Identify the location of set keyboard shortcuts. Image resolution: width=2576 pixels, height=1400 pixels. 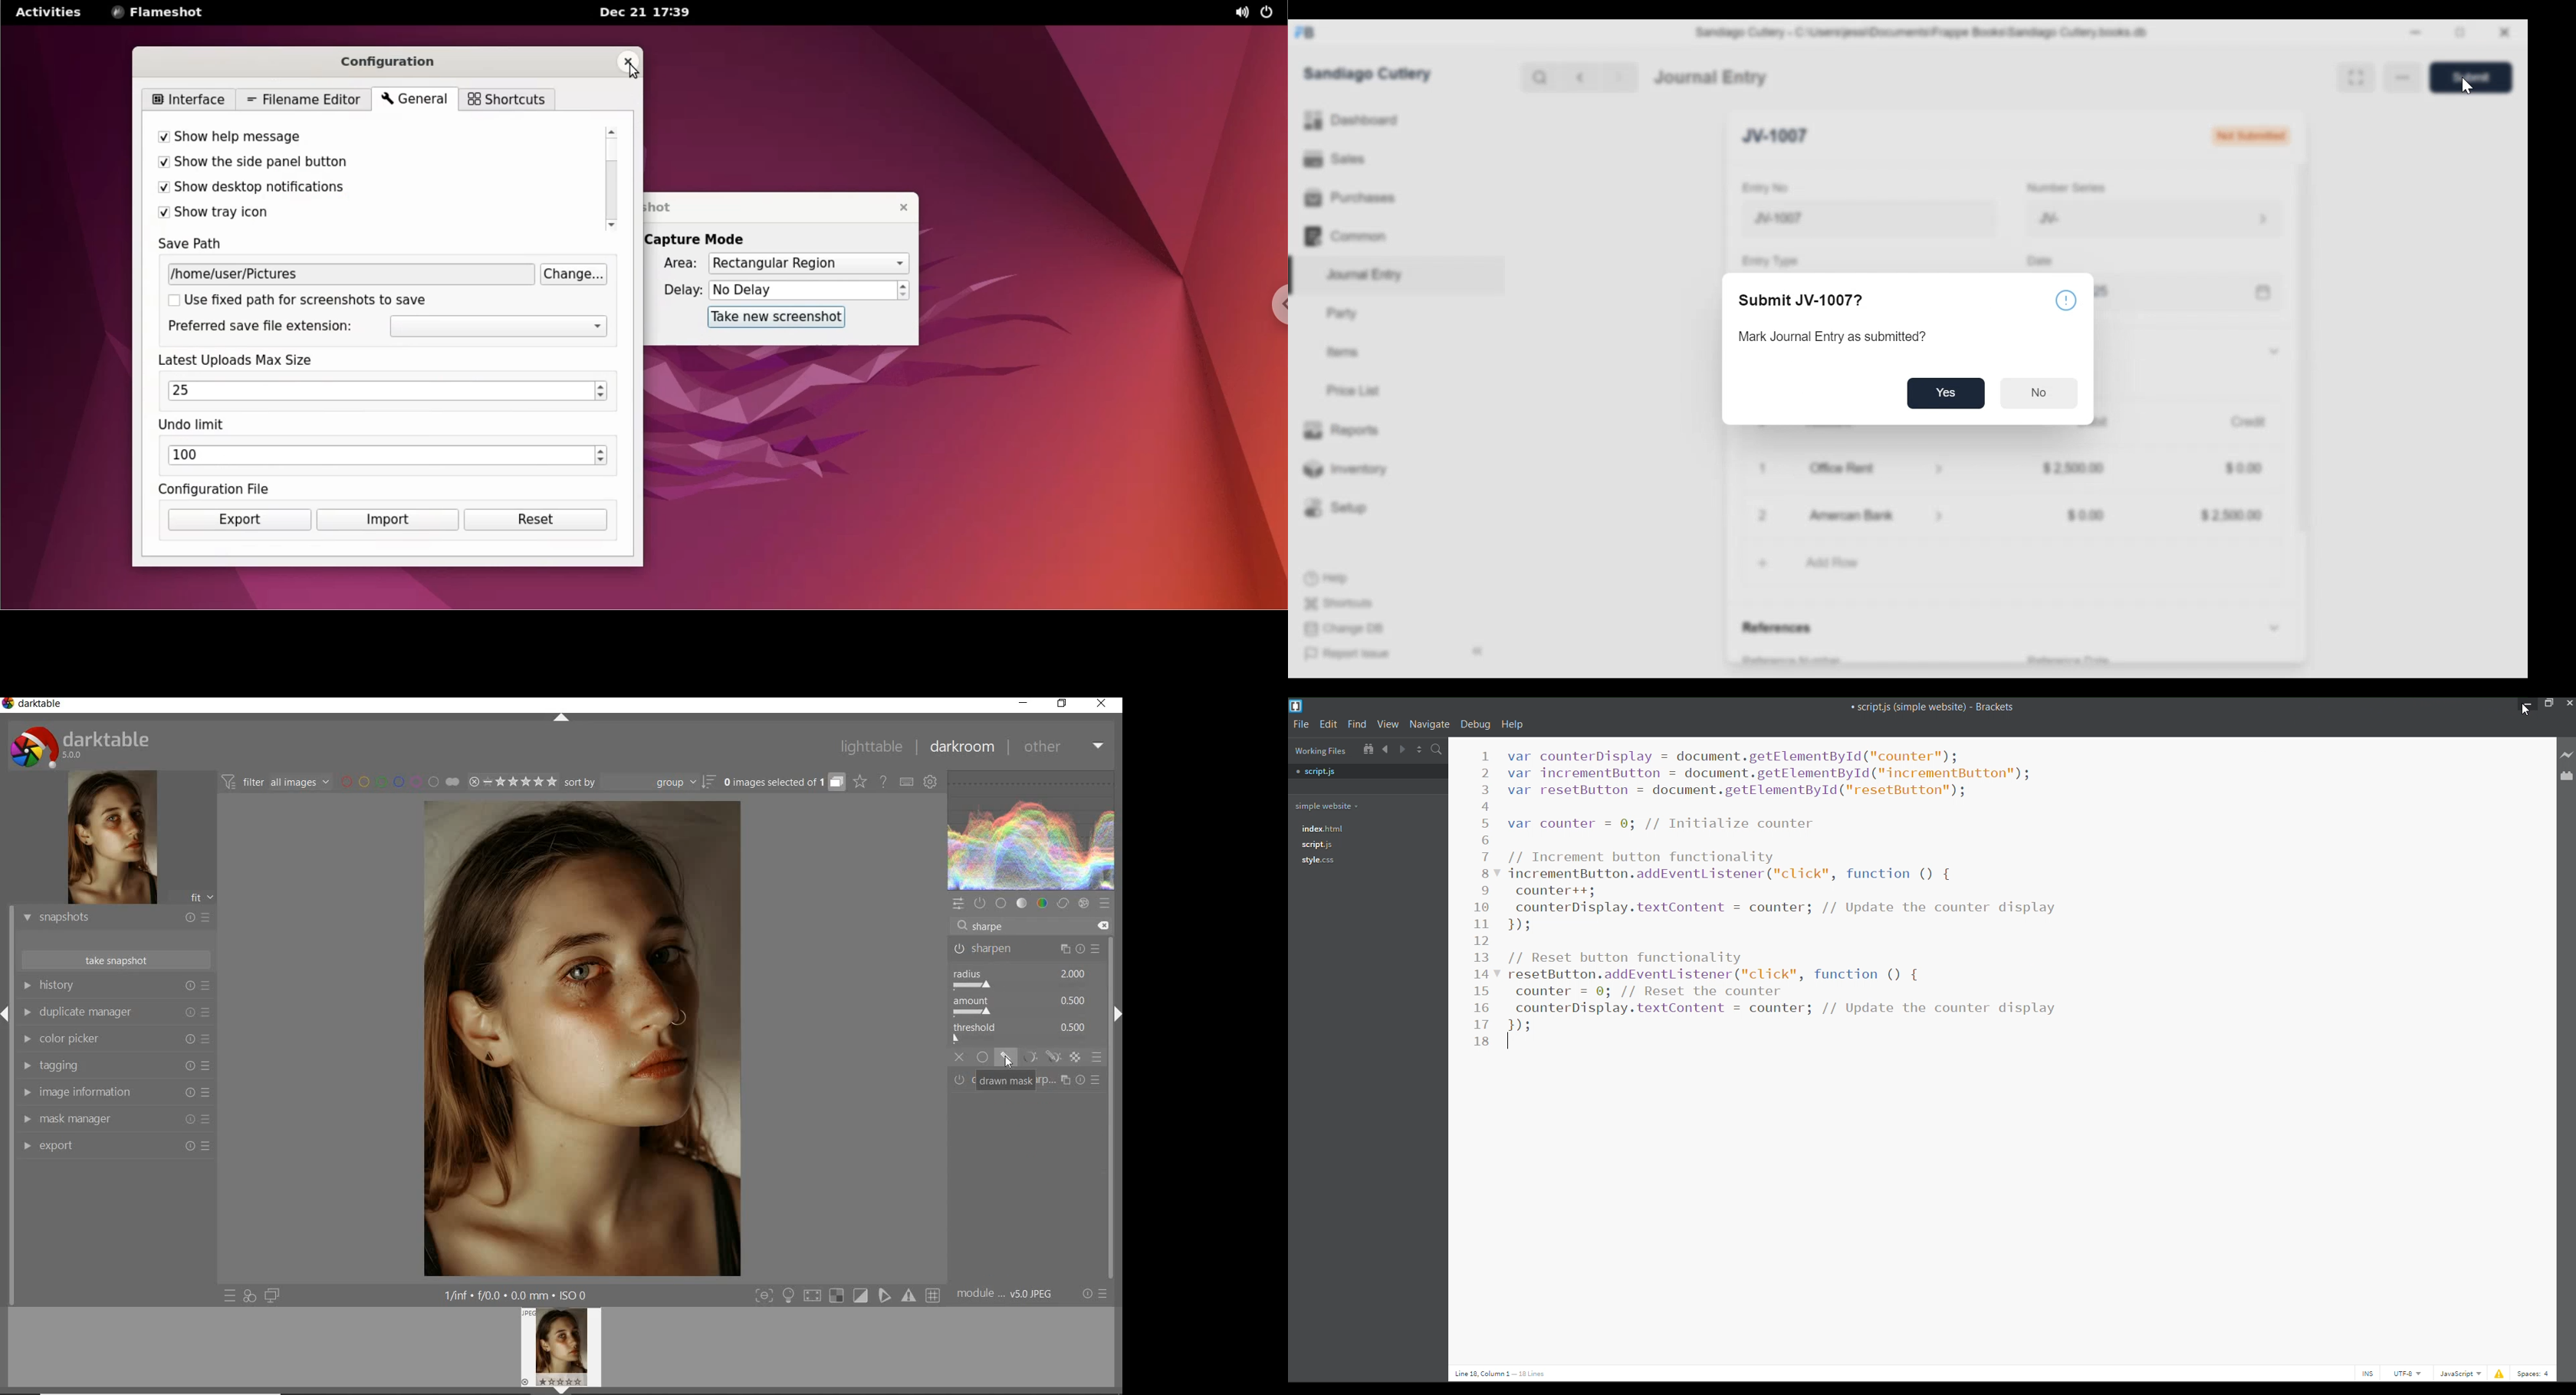
(906, 783).